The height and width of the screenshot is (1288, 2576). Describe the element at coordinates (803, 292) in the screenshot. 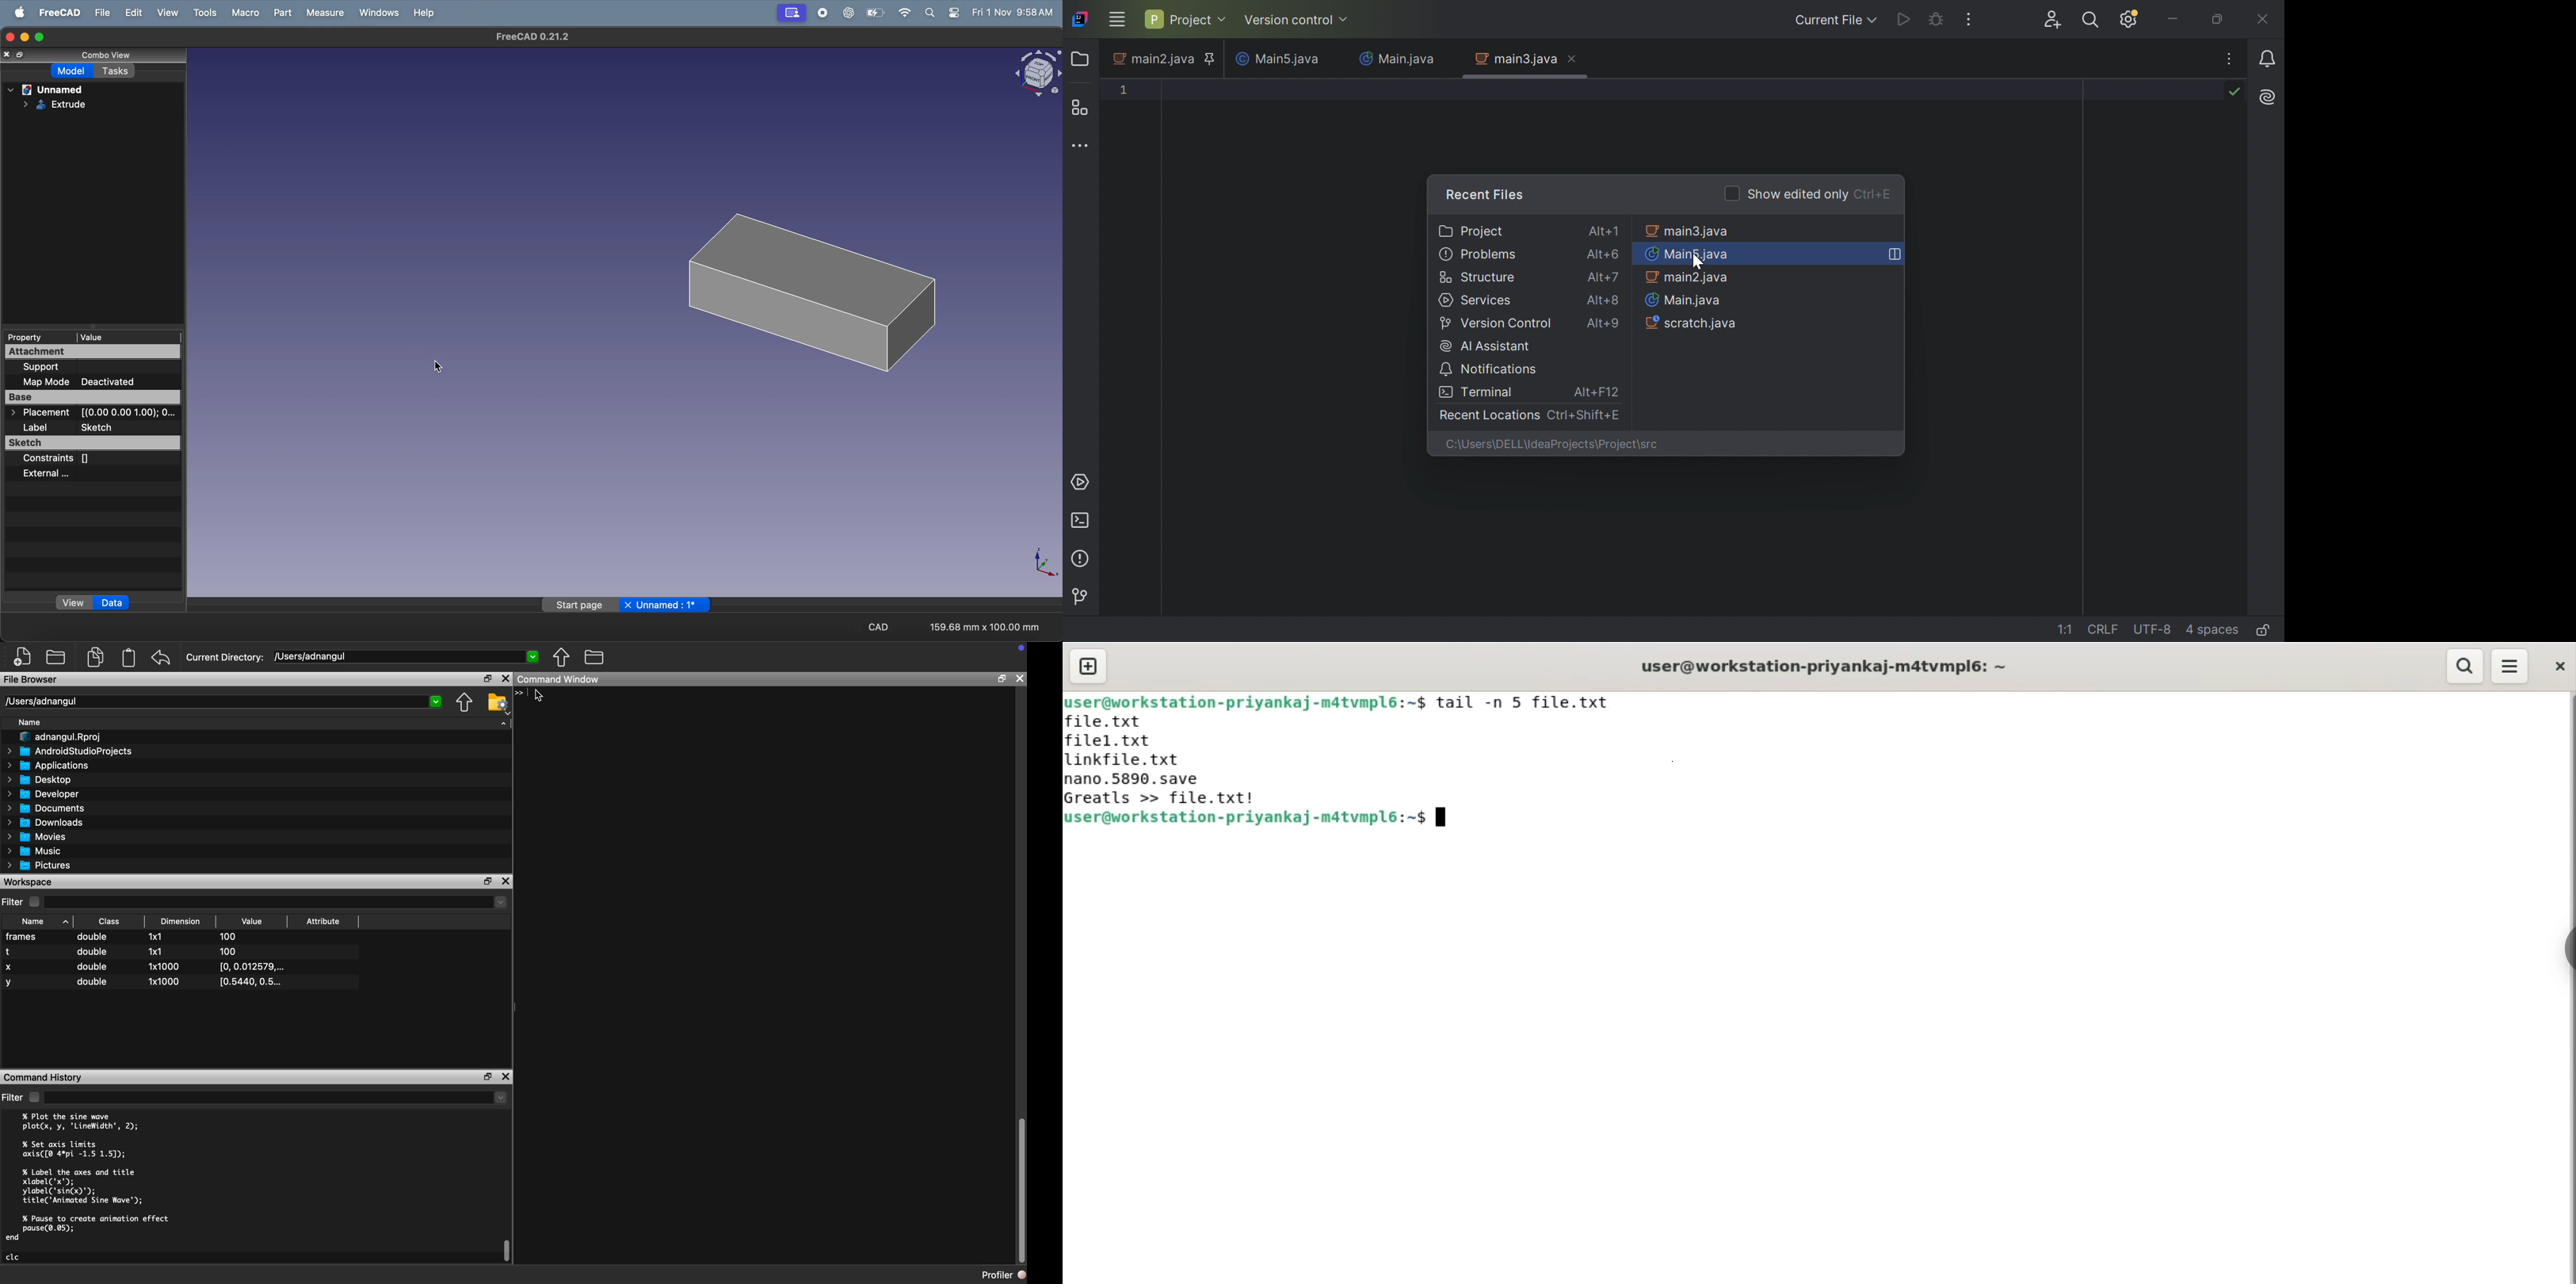

I see `3D rectangle` at that location.